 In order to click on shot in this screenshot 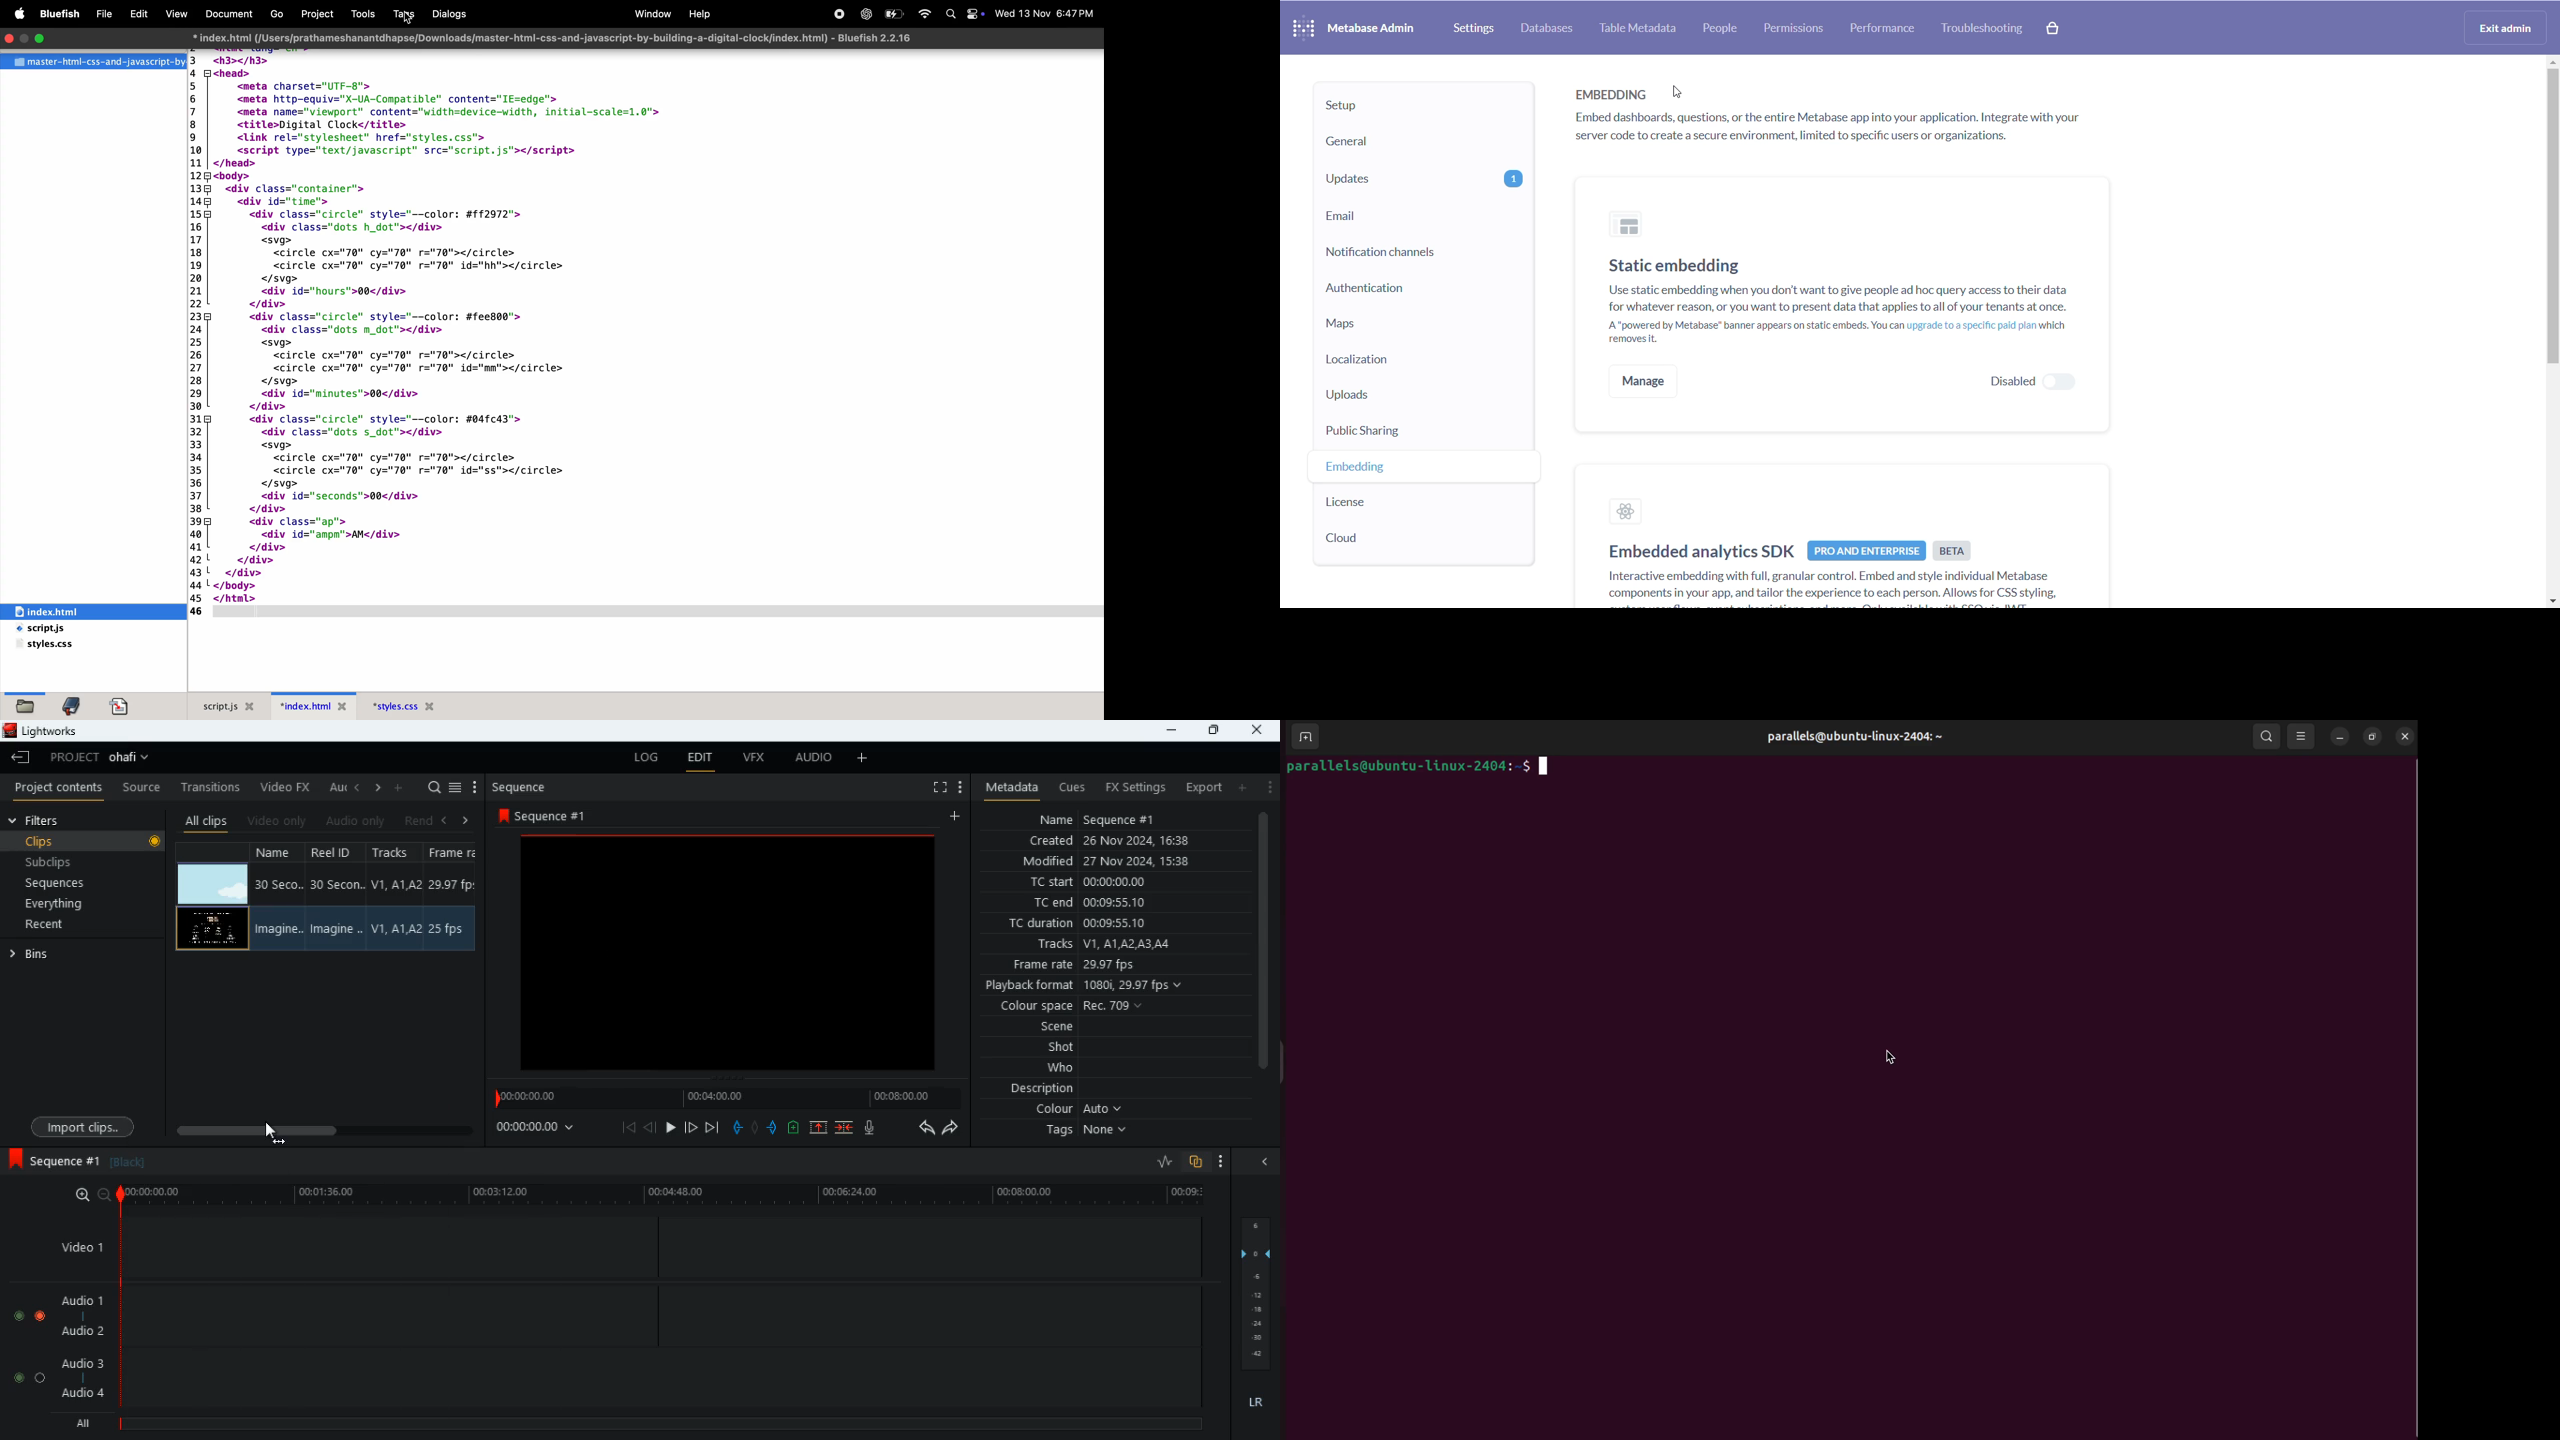, I will do `click(1055, 1047)`.